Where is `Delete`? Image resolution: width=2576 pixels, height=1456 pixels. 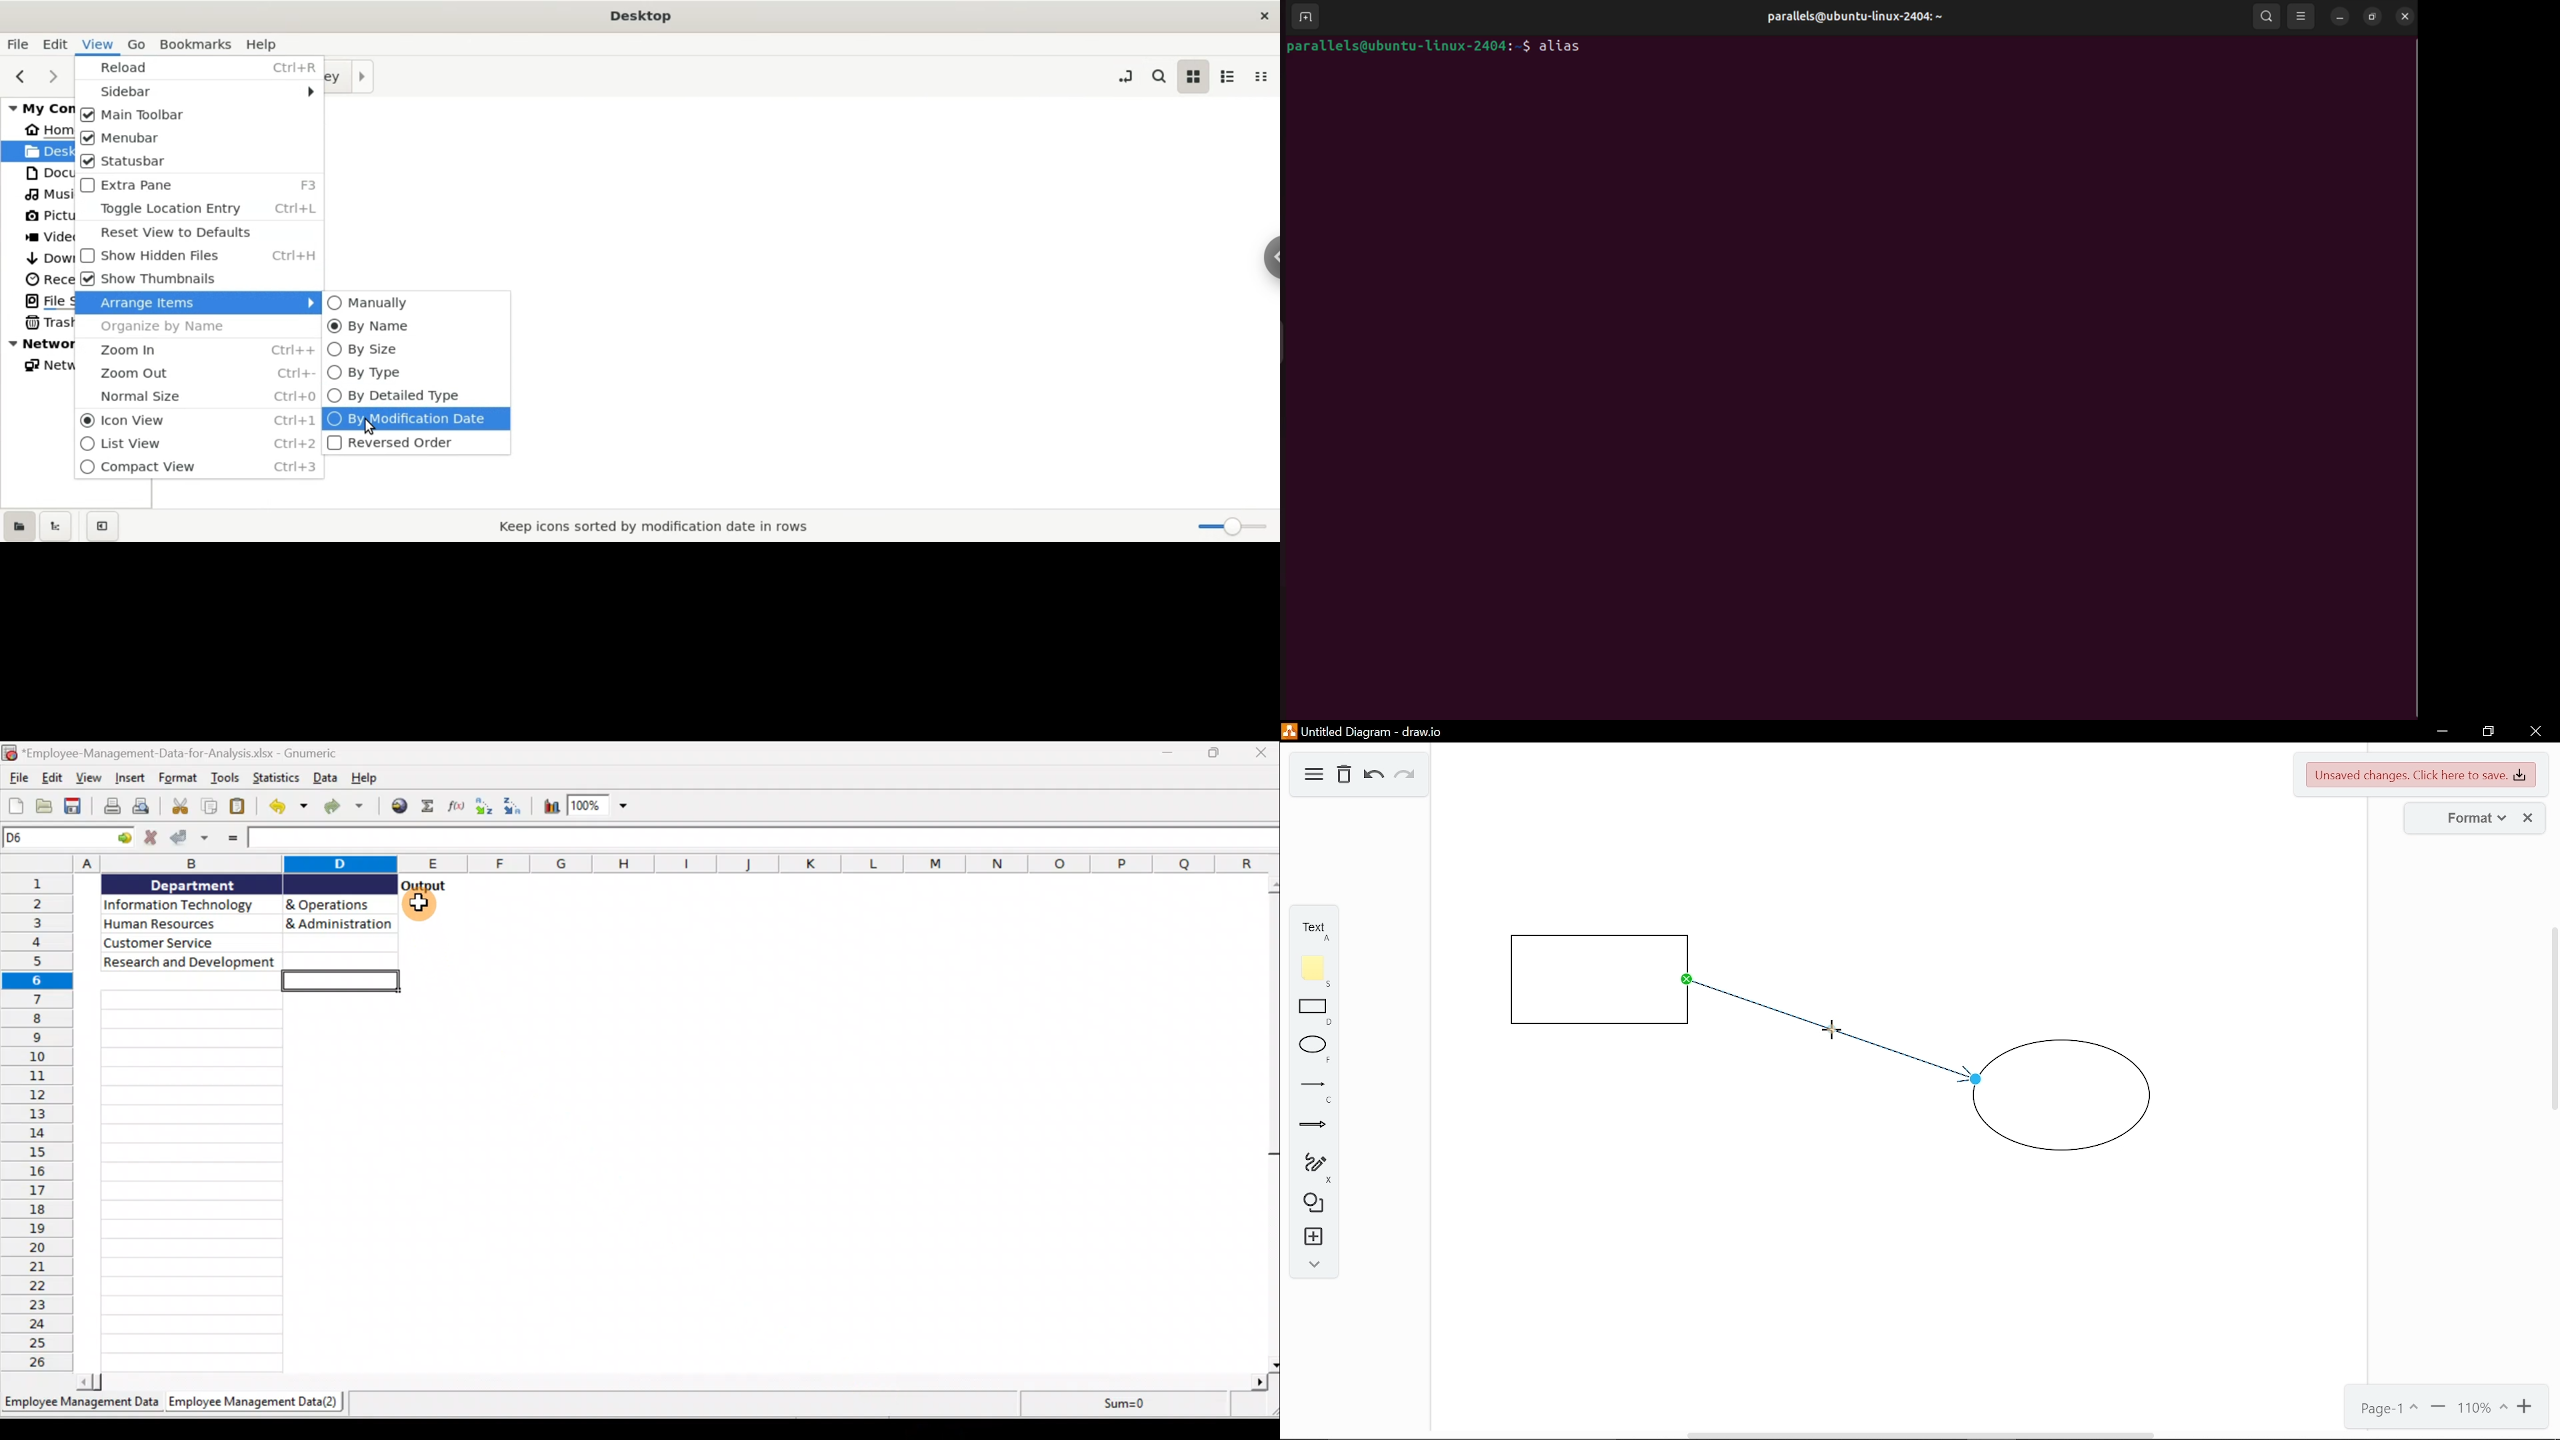 Delete is located at coordinates (1345, 776).